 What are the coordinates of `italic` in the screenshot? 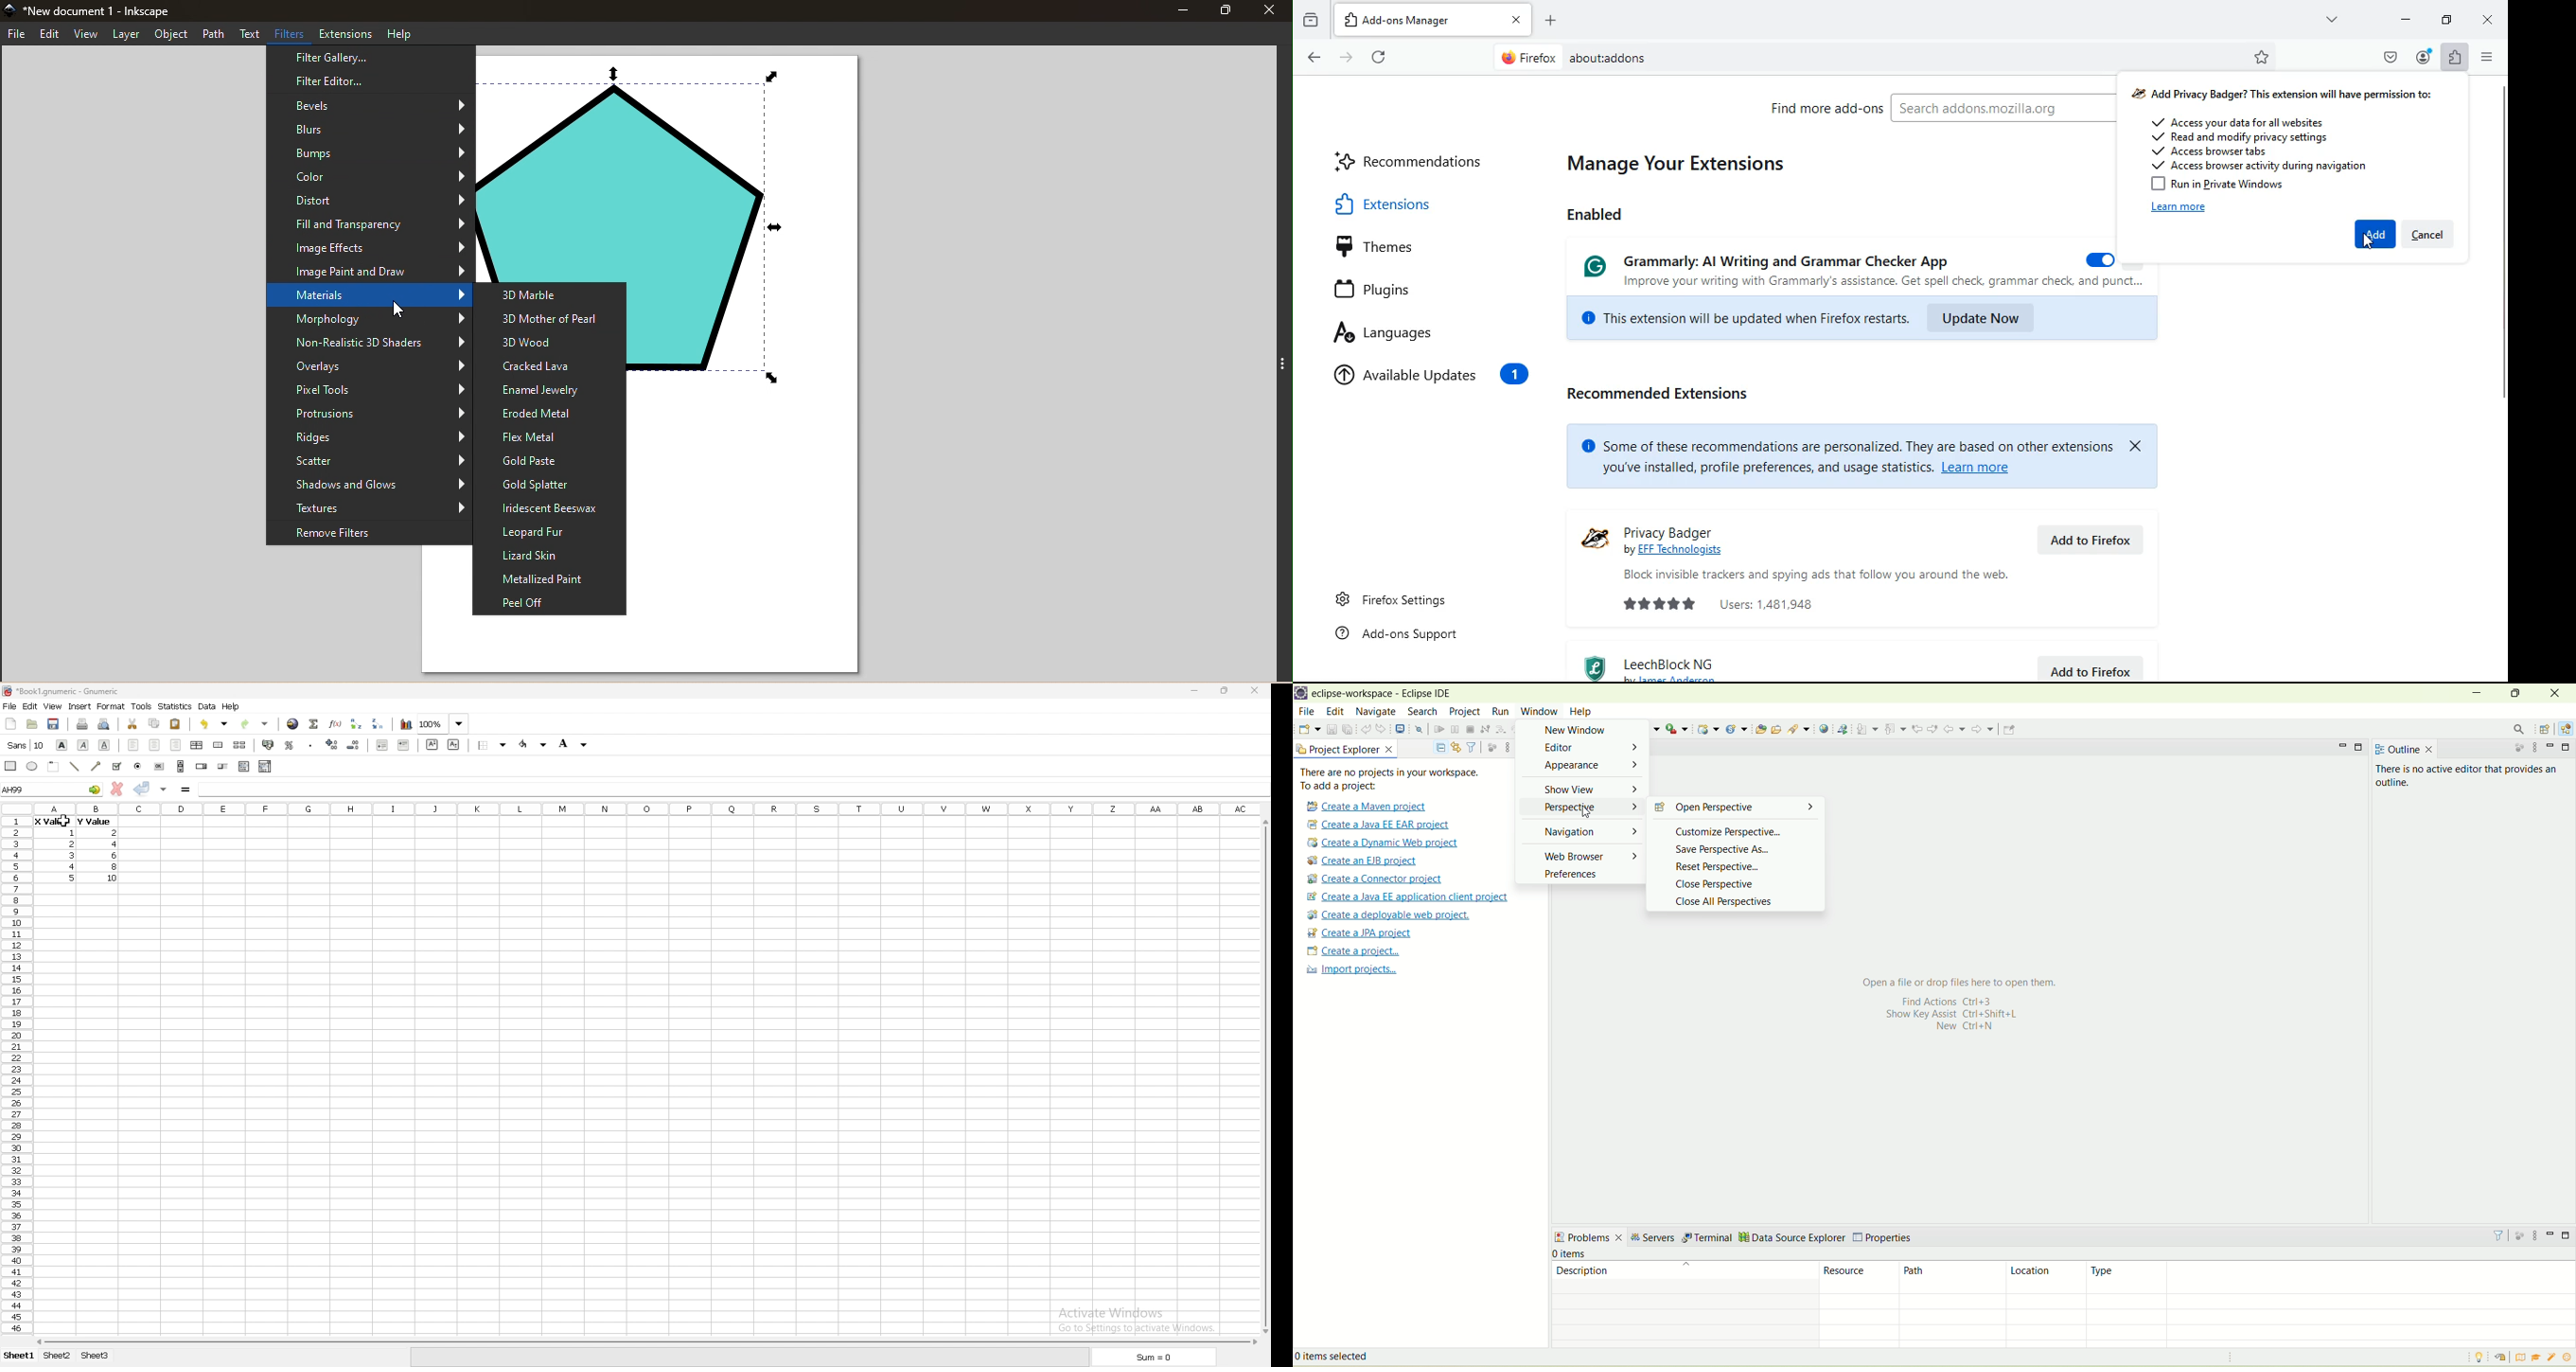 It's located at (84, 744).